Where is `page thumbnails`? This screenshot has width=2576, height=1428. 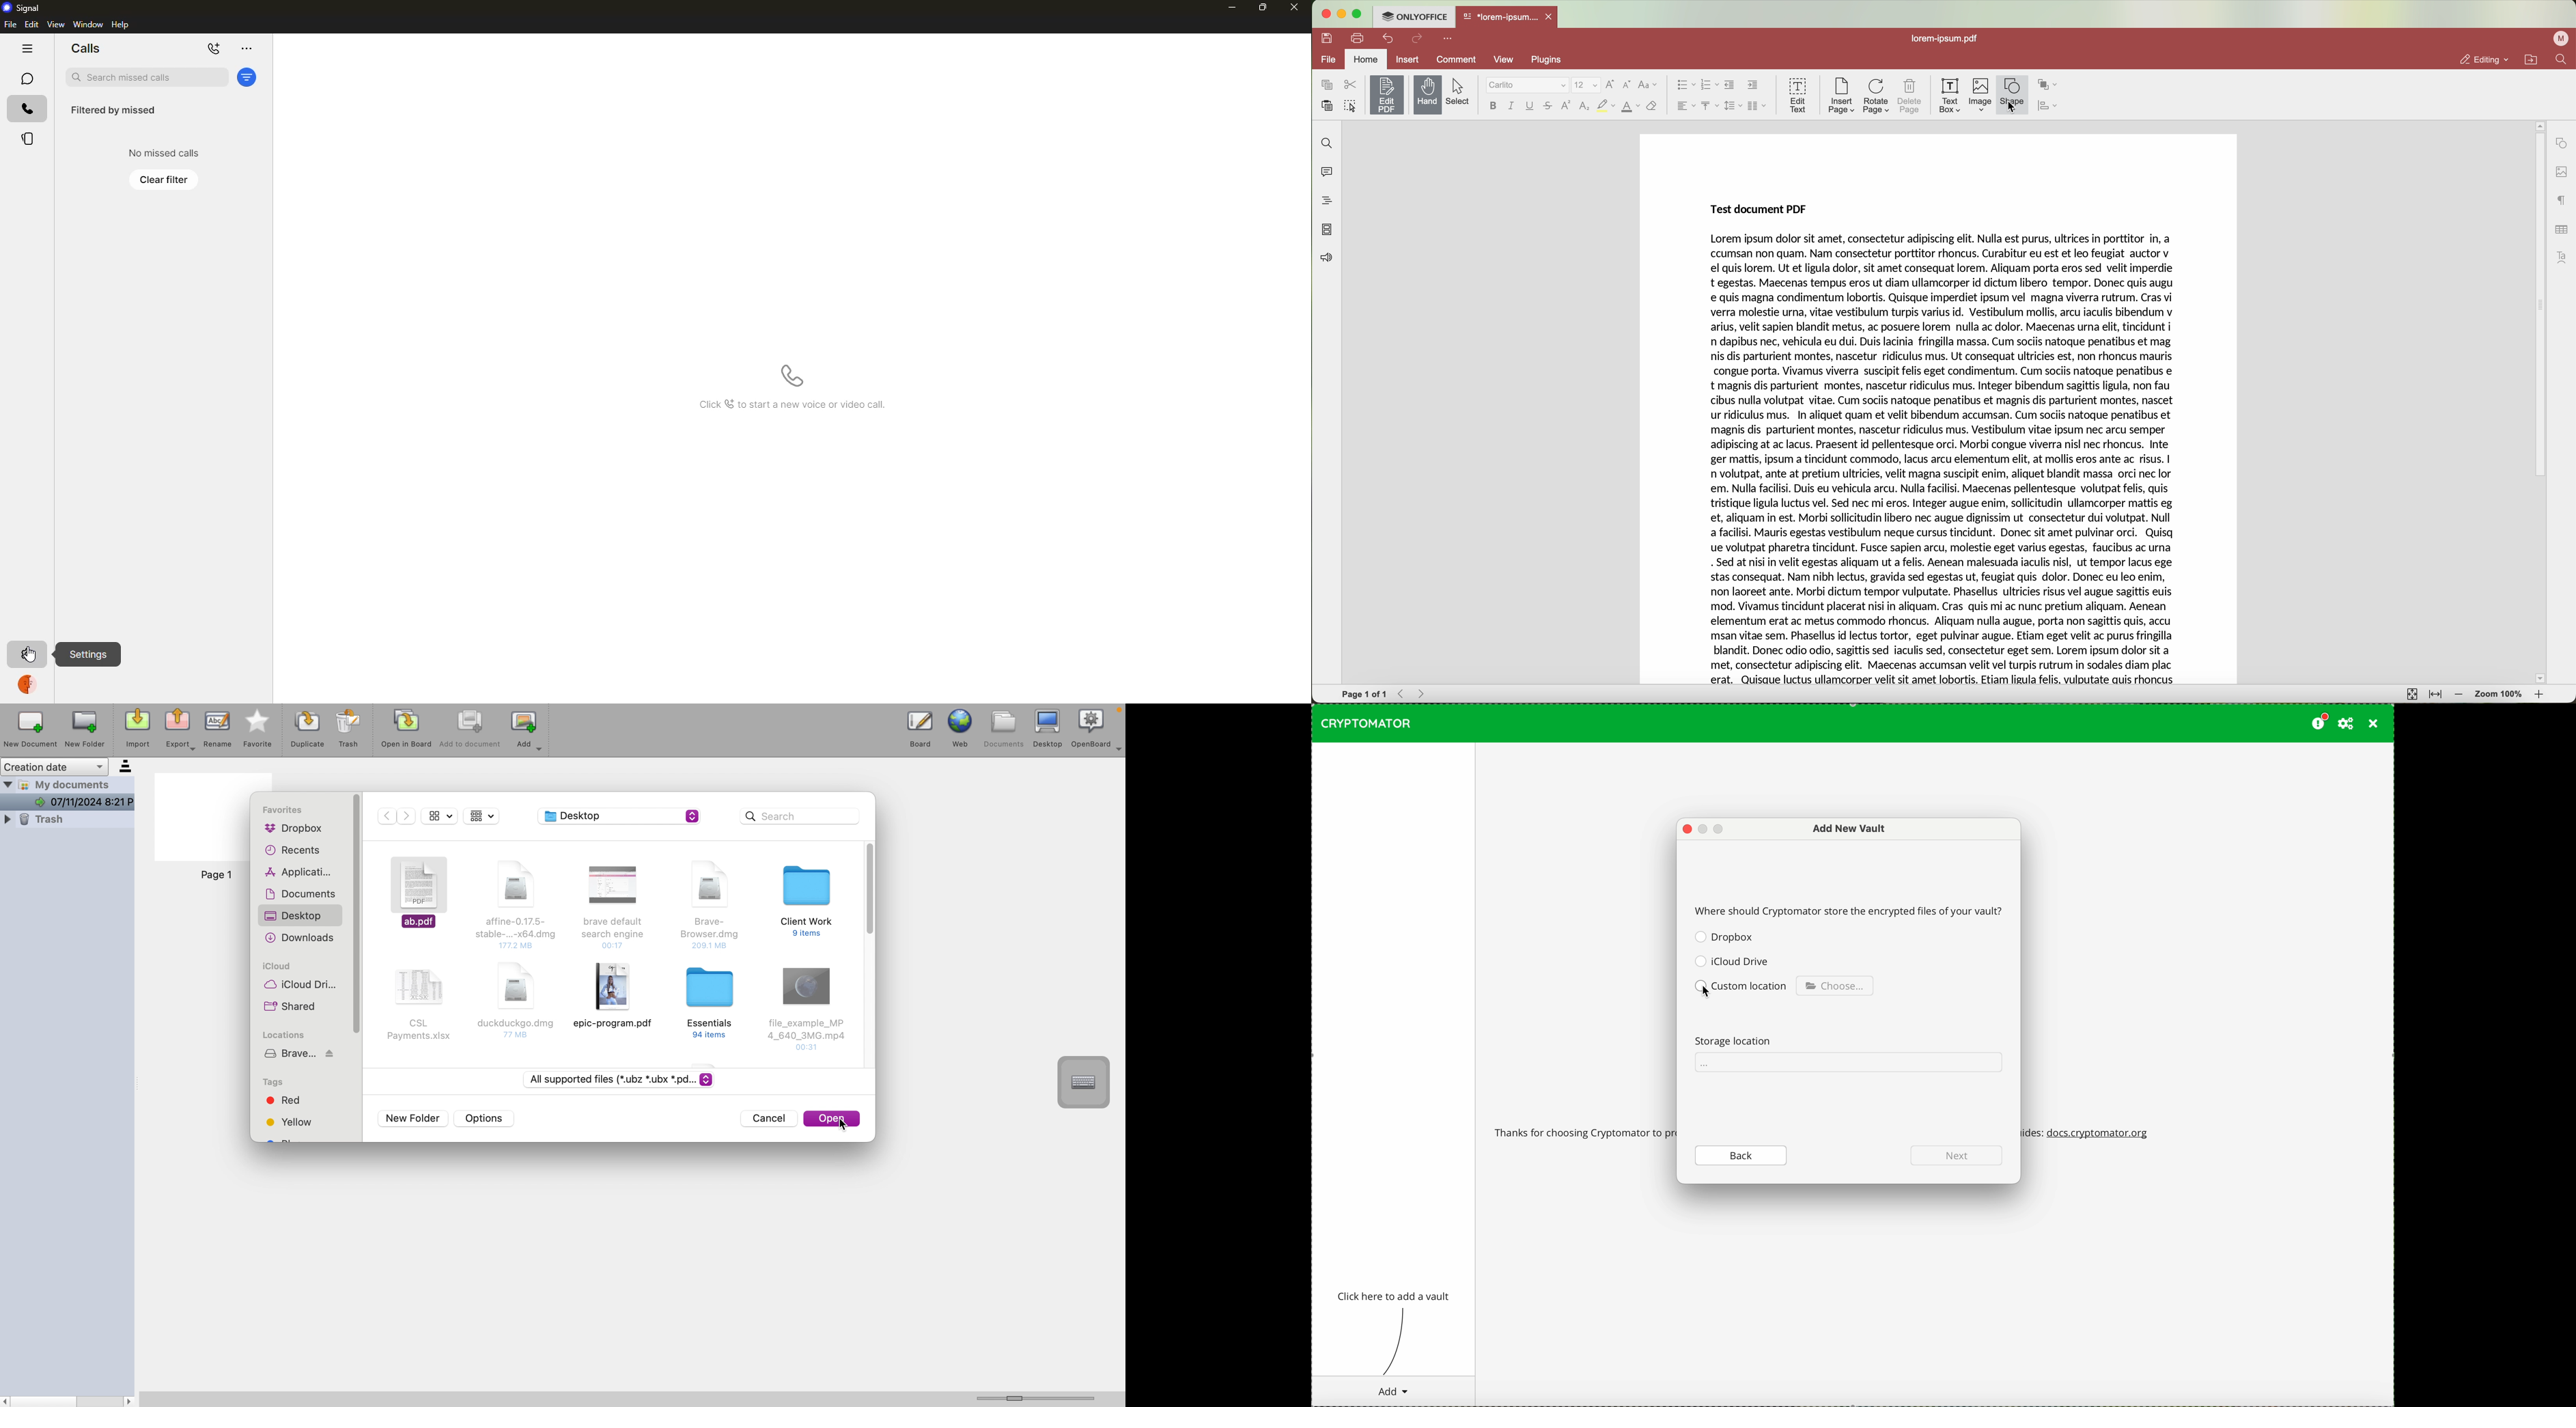 page thumbnails is located at coordinates (1327, 230).